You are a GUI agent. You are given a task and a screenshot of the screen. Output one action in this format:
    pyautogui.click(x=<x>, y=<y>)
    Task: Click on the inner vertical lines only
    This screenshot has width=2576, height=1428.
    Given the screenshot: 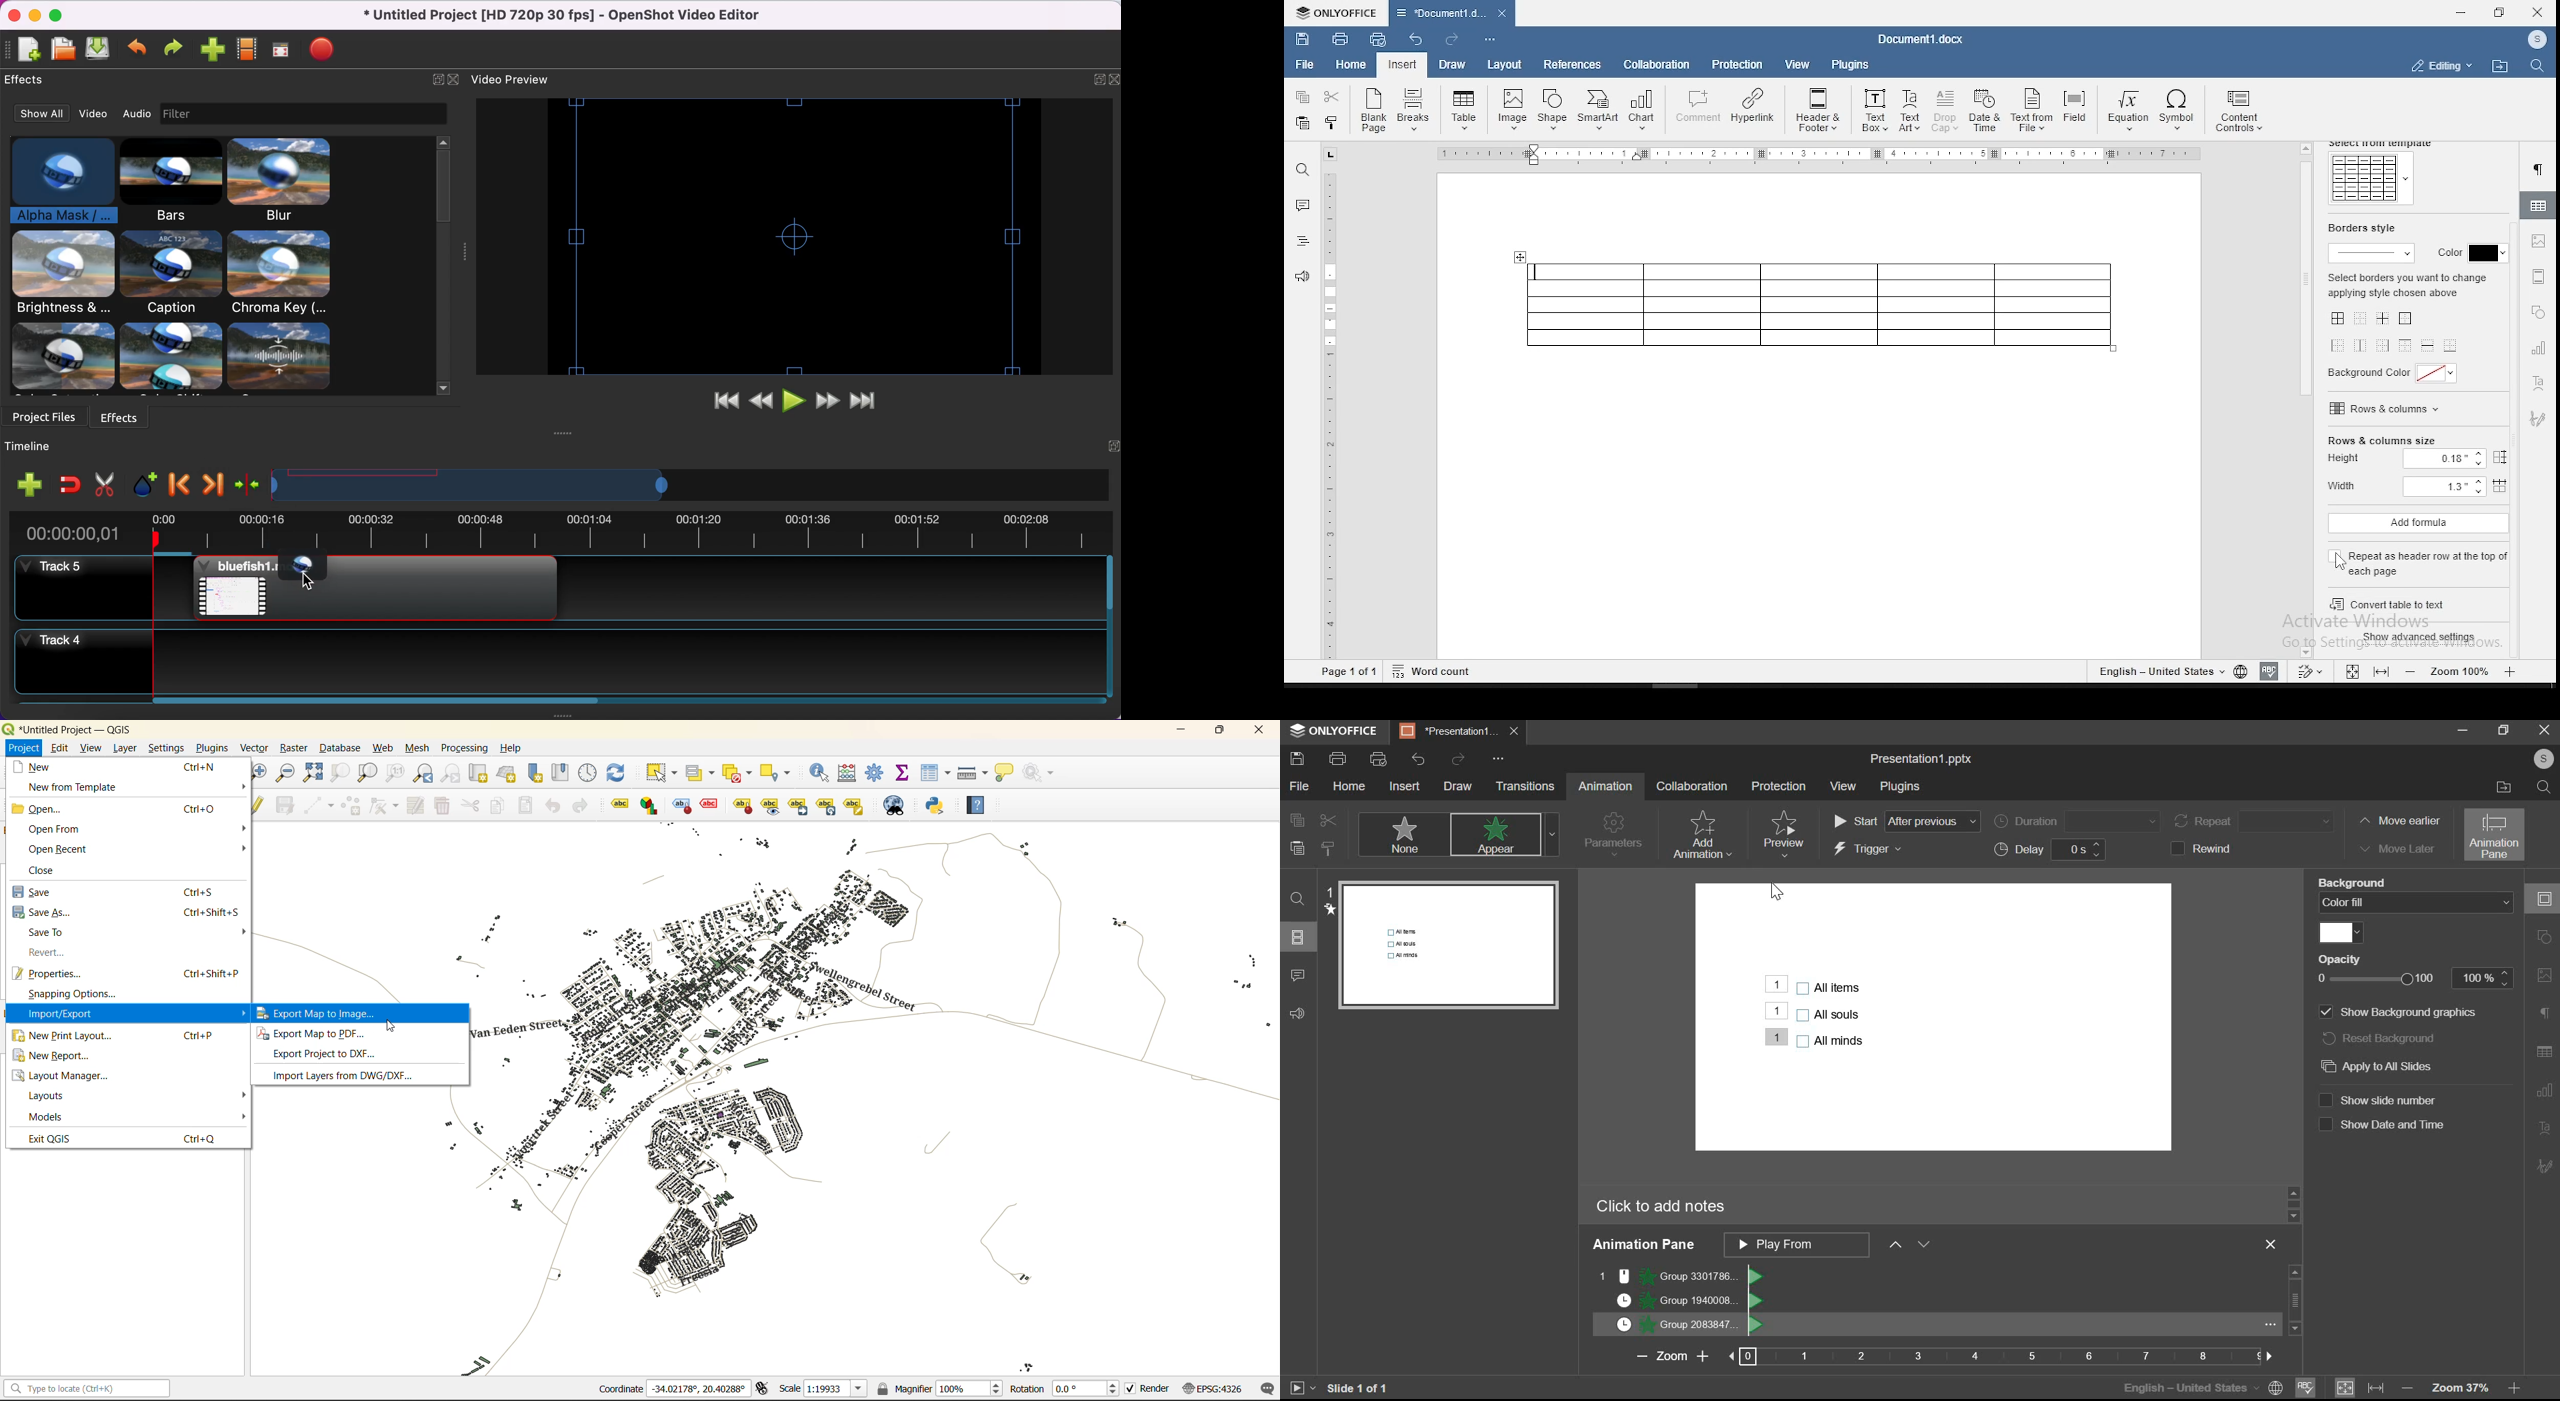 What is the action you would take?
    pyautogui.click(x=2361, y=346)
    